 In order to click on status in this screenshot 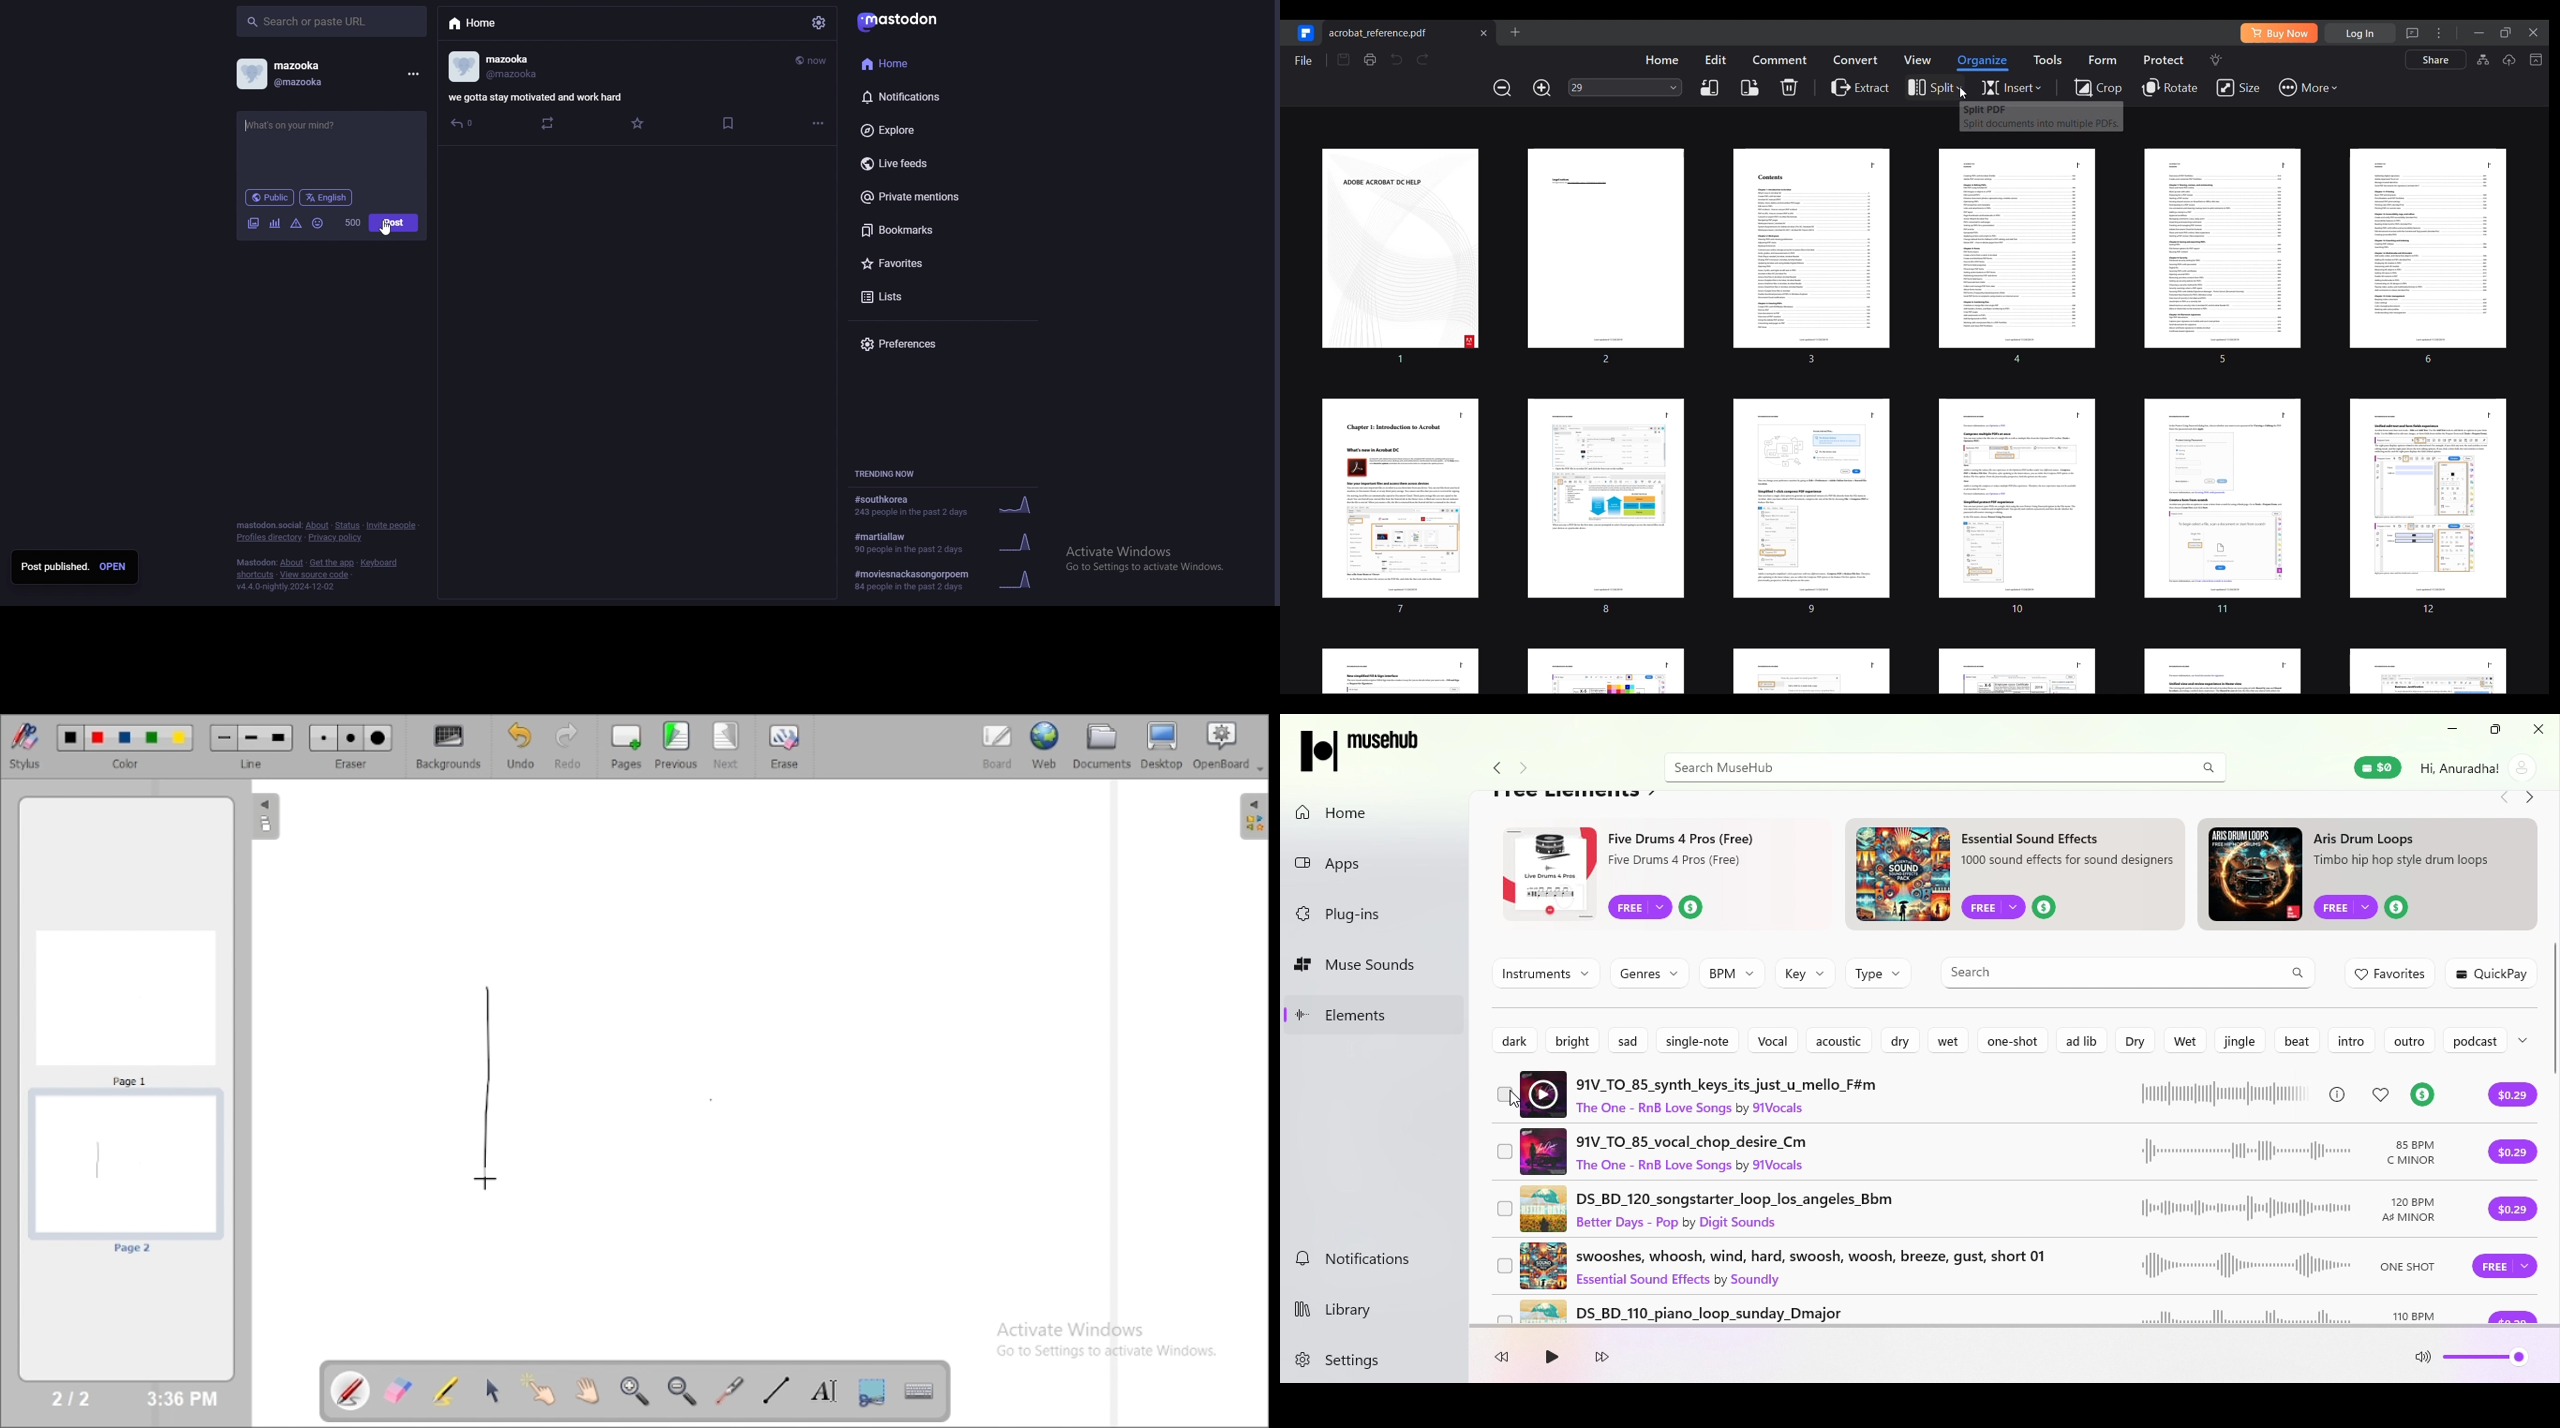, I will do `click(347, 526)`.